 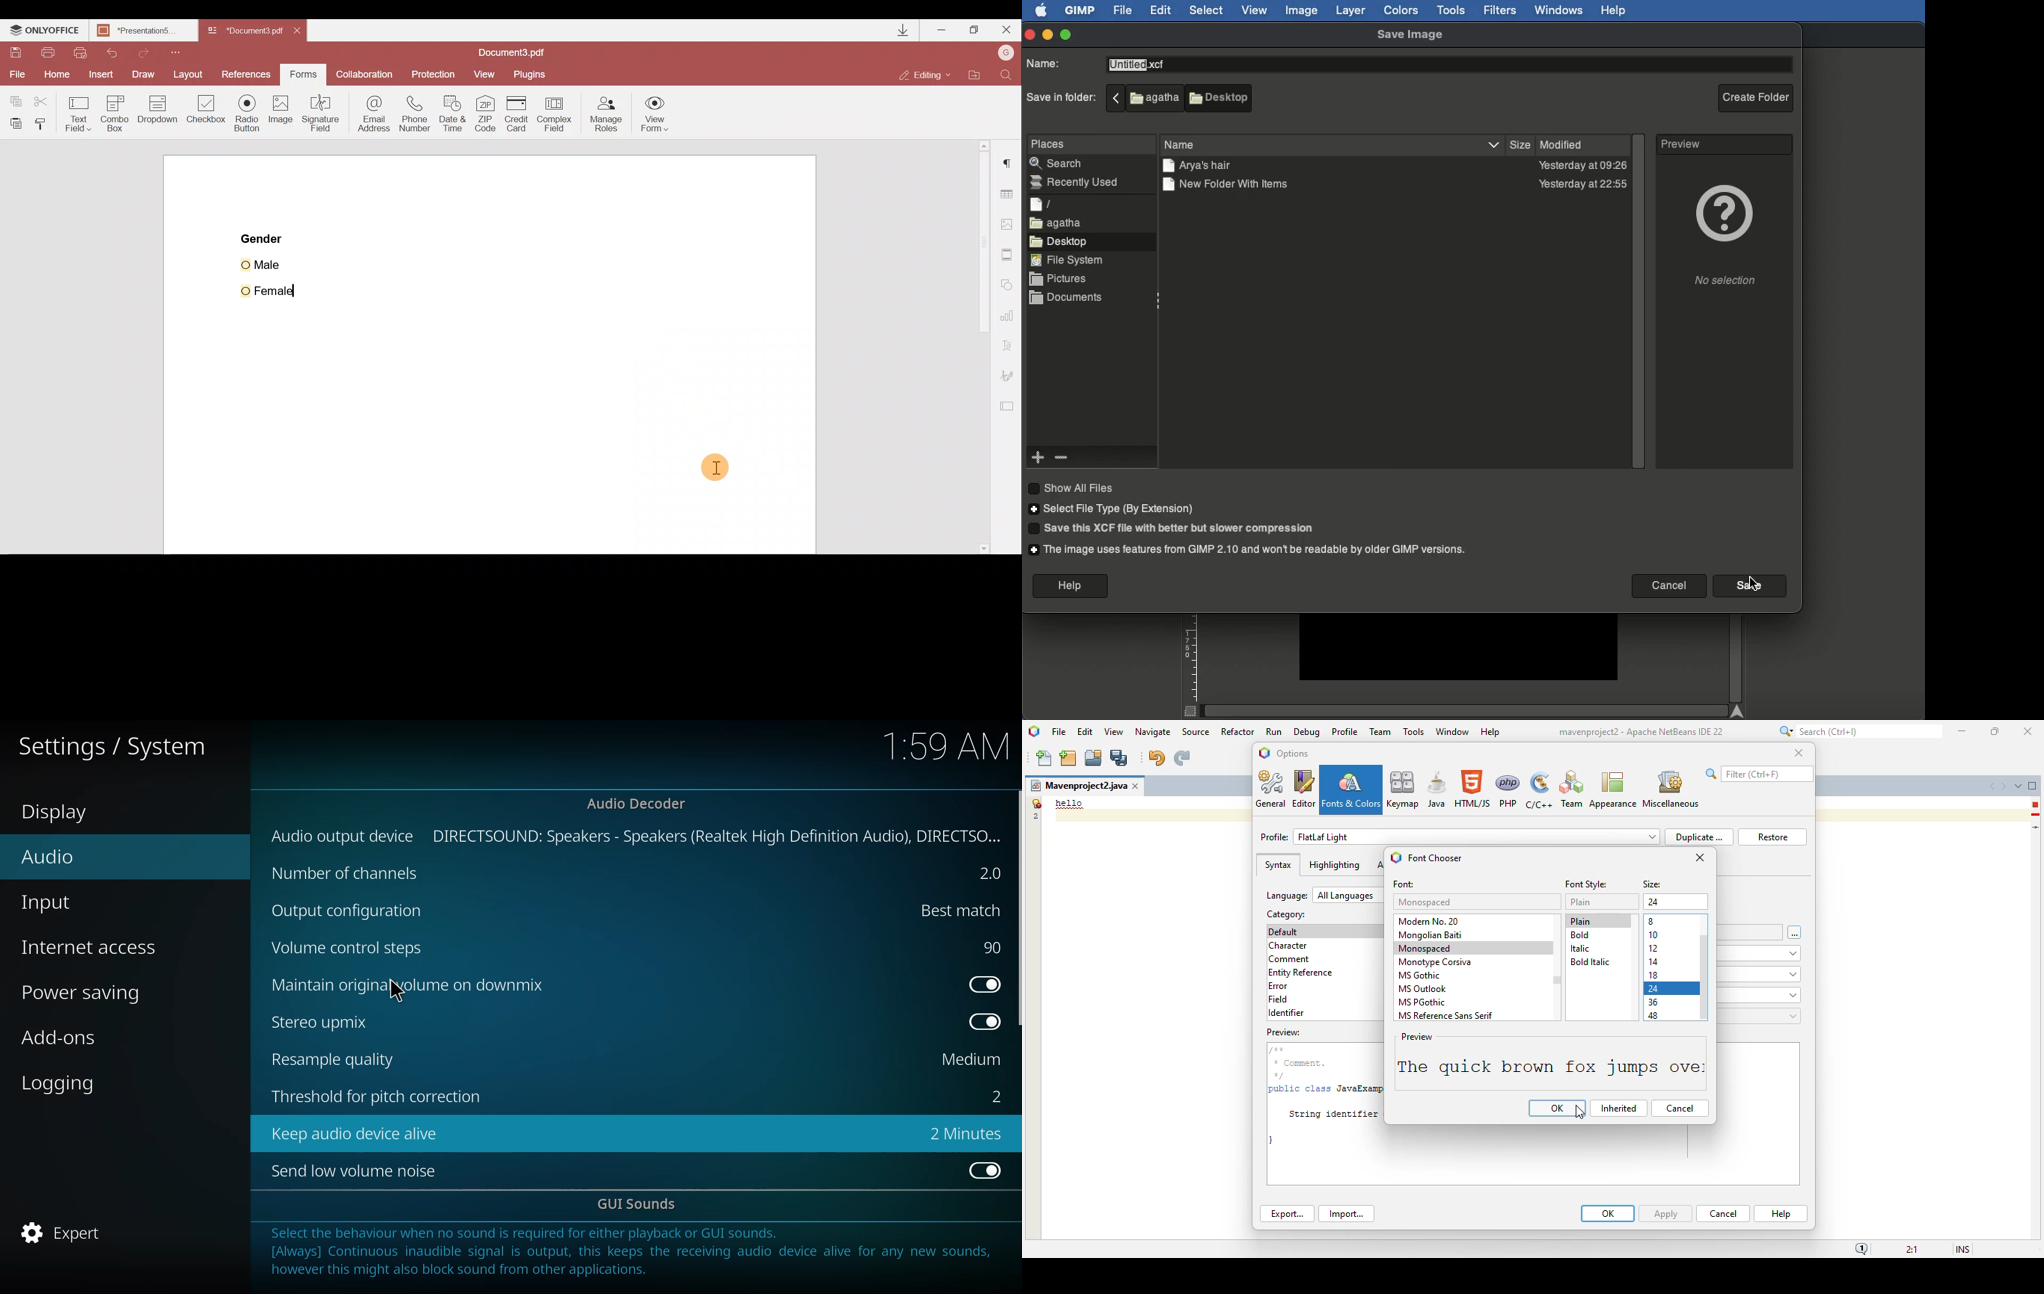 What do you see at coordinates (1030, 35) in the screenshot?
I see `Close` at bounding box center [1030, 35].